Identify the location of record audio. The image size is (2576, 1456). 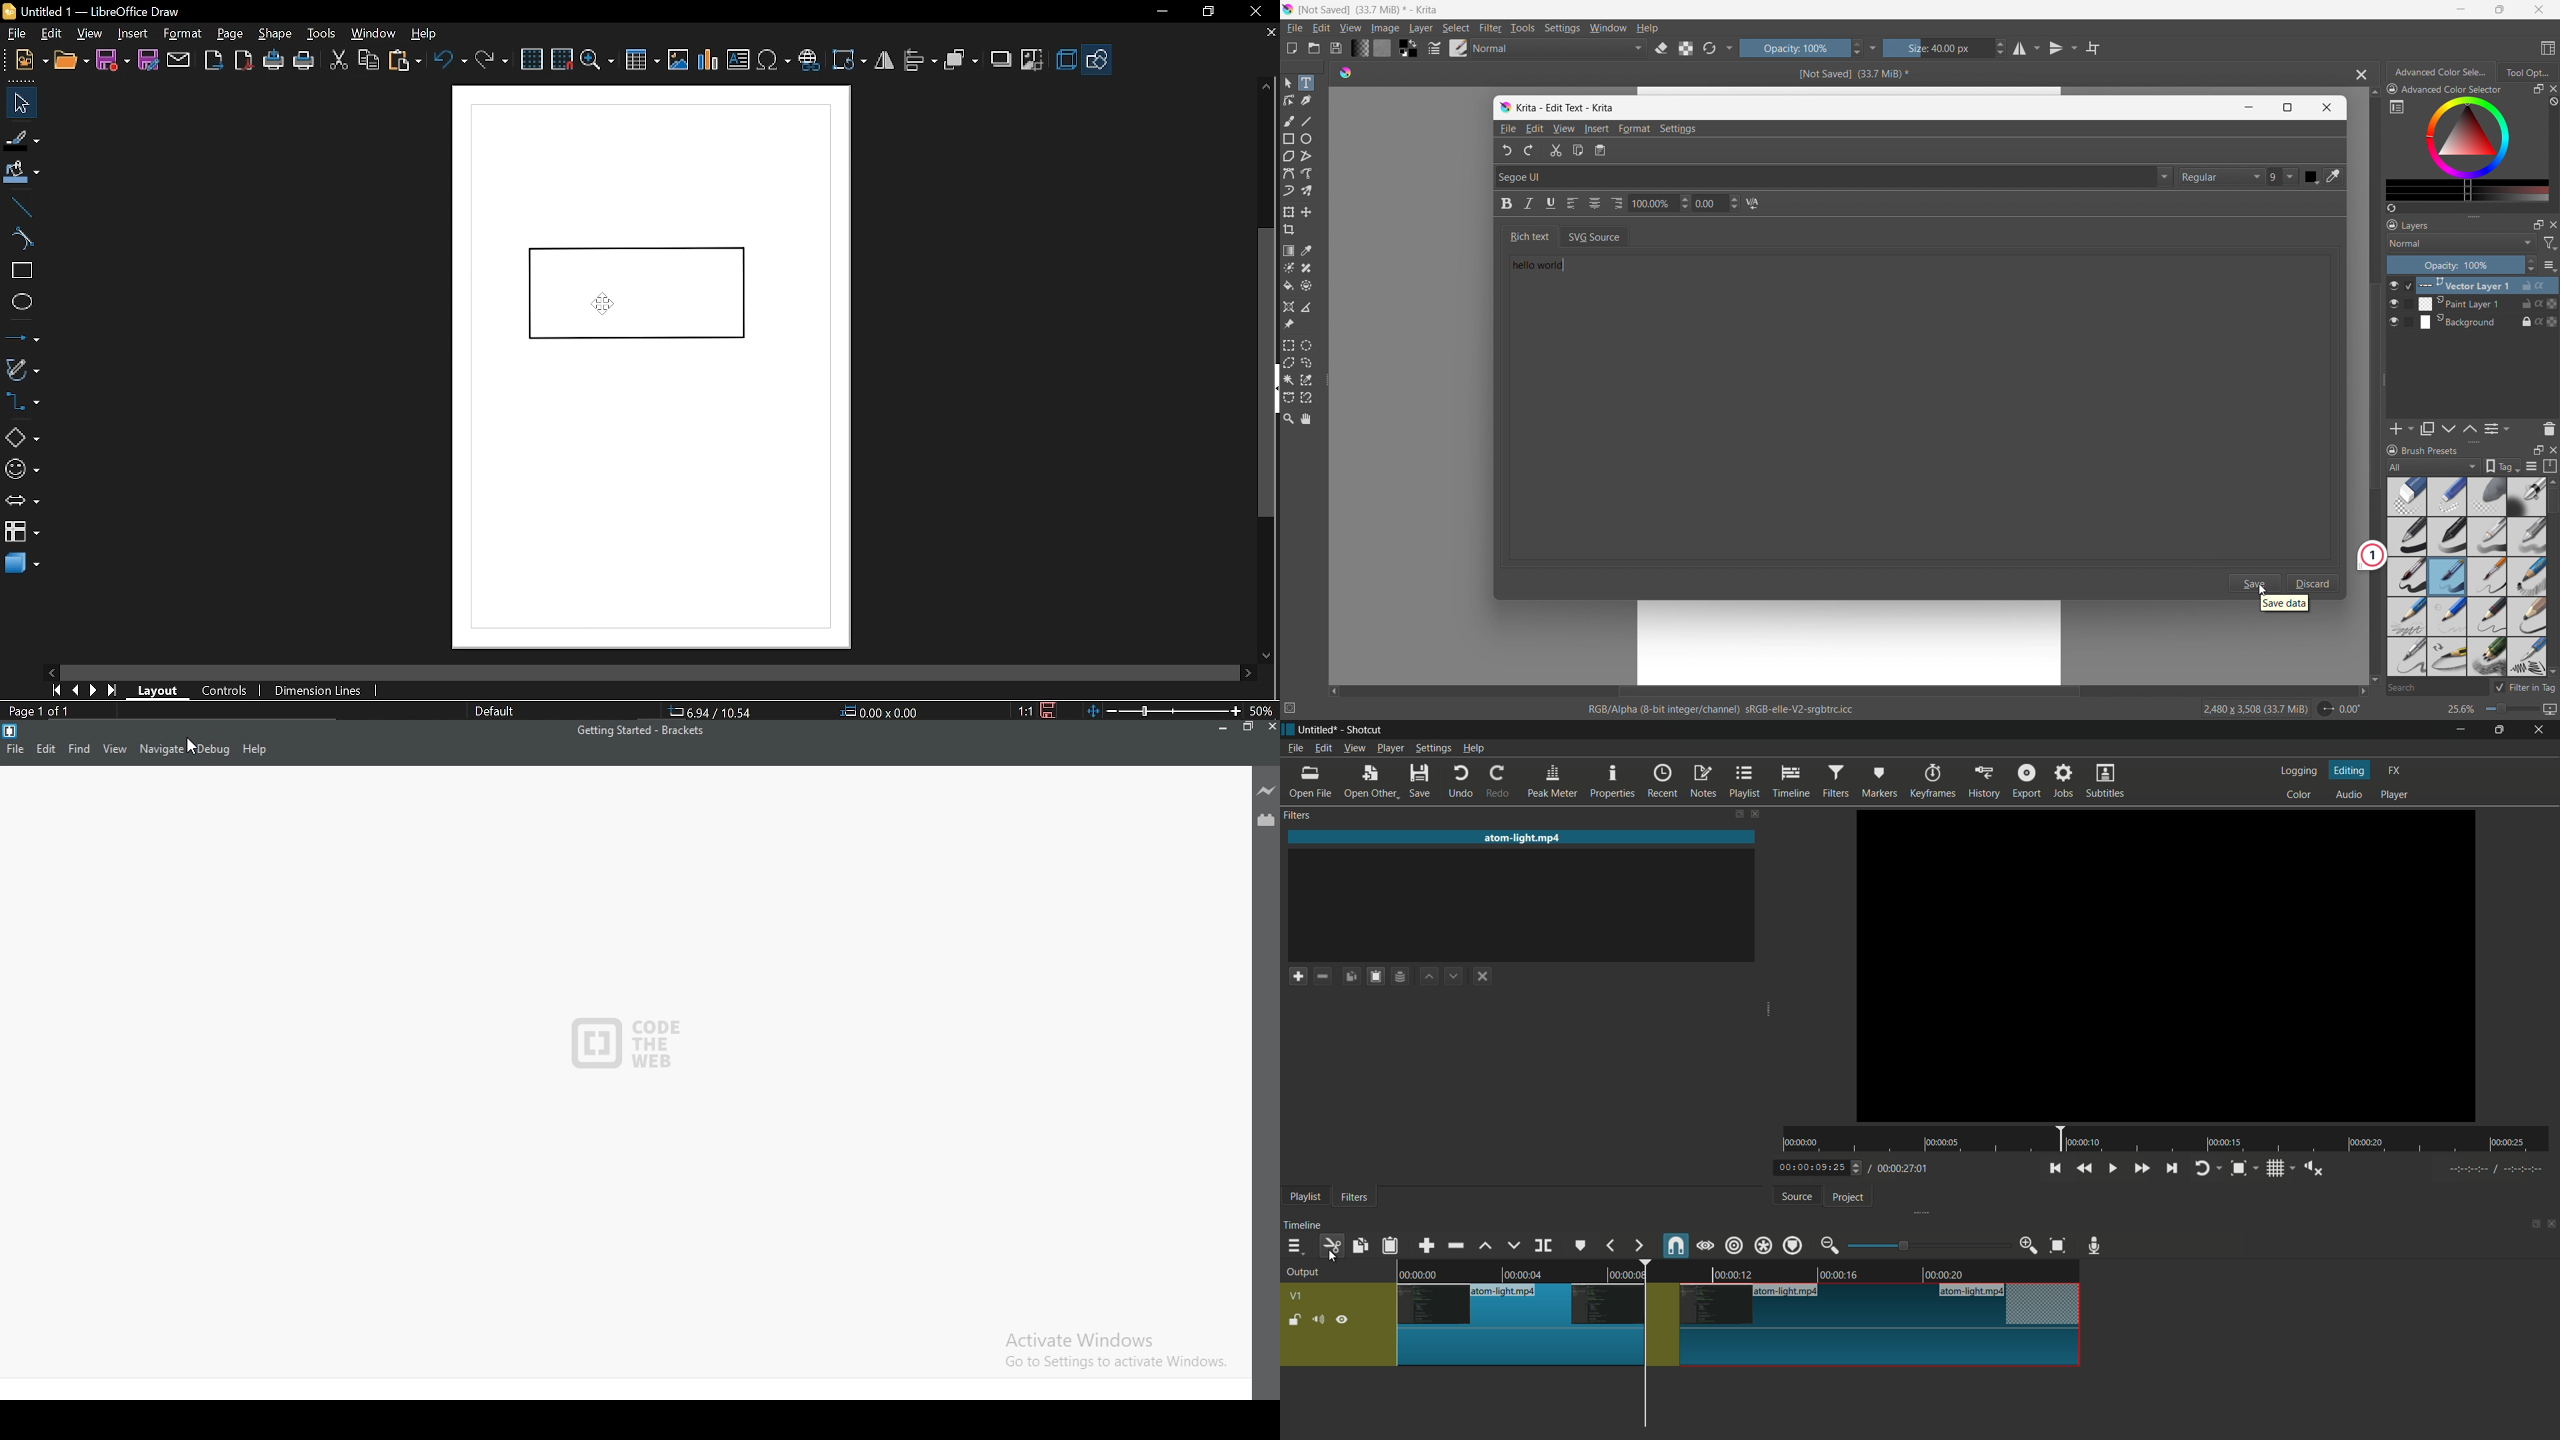
(2098, 1246).